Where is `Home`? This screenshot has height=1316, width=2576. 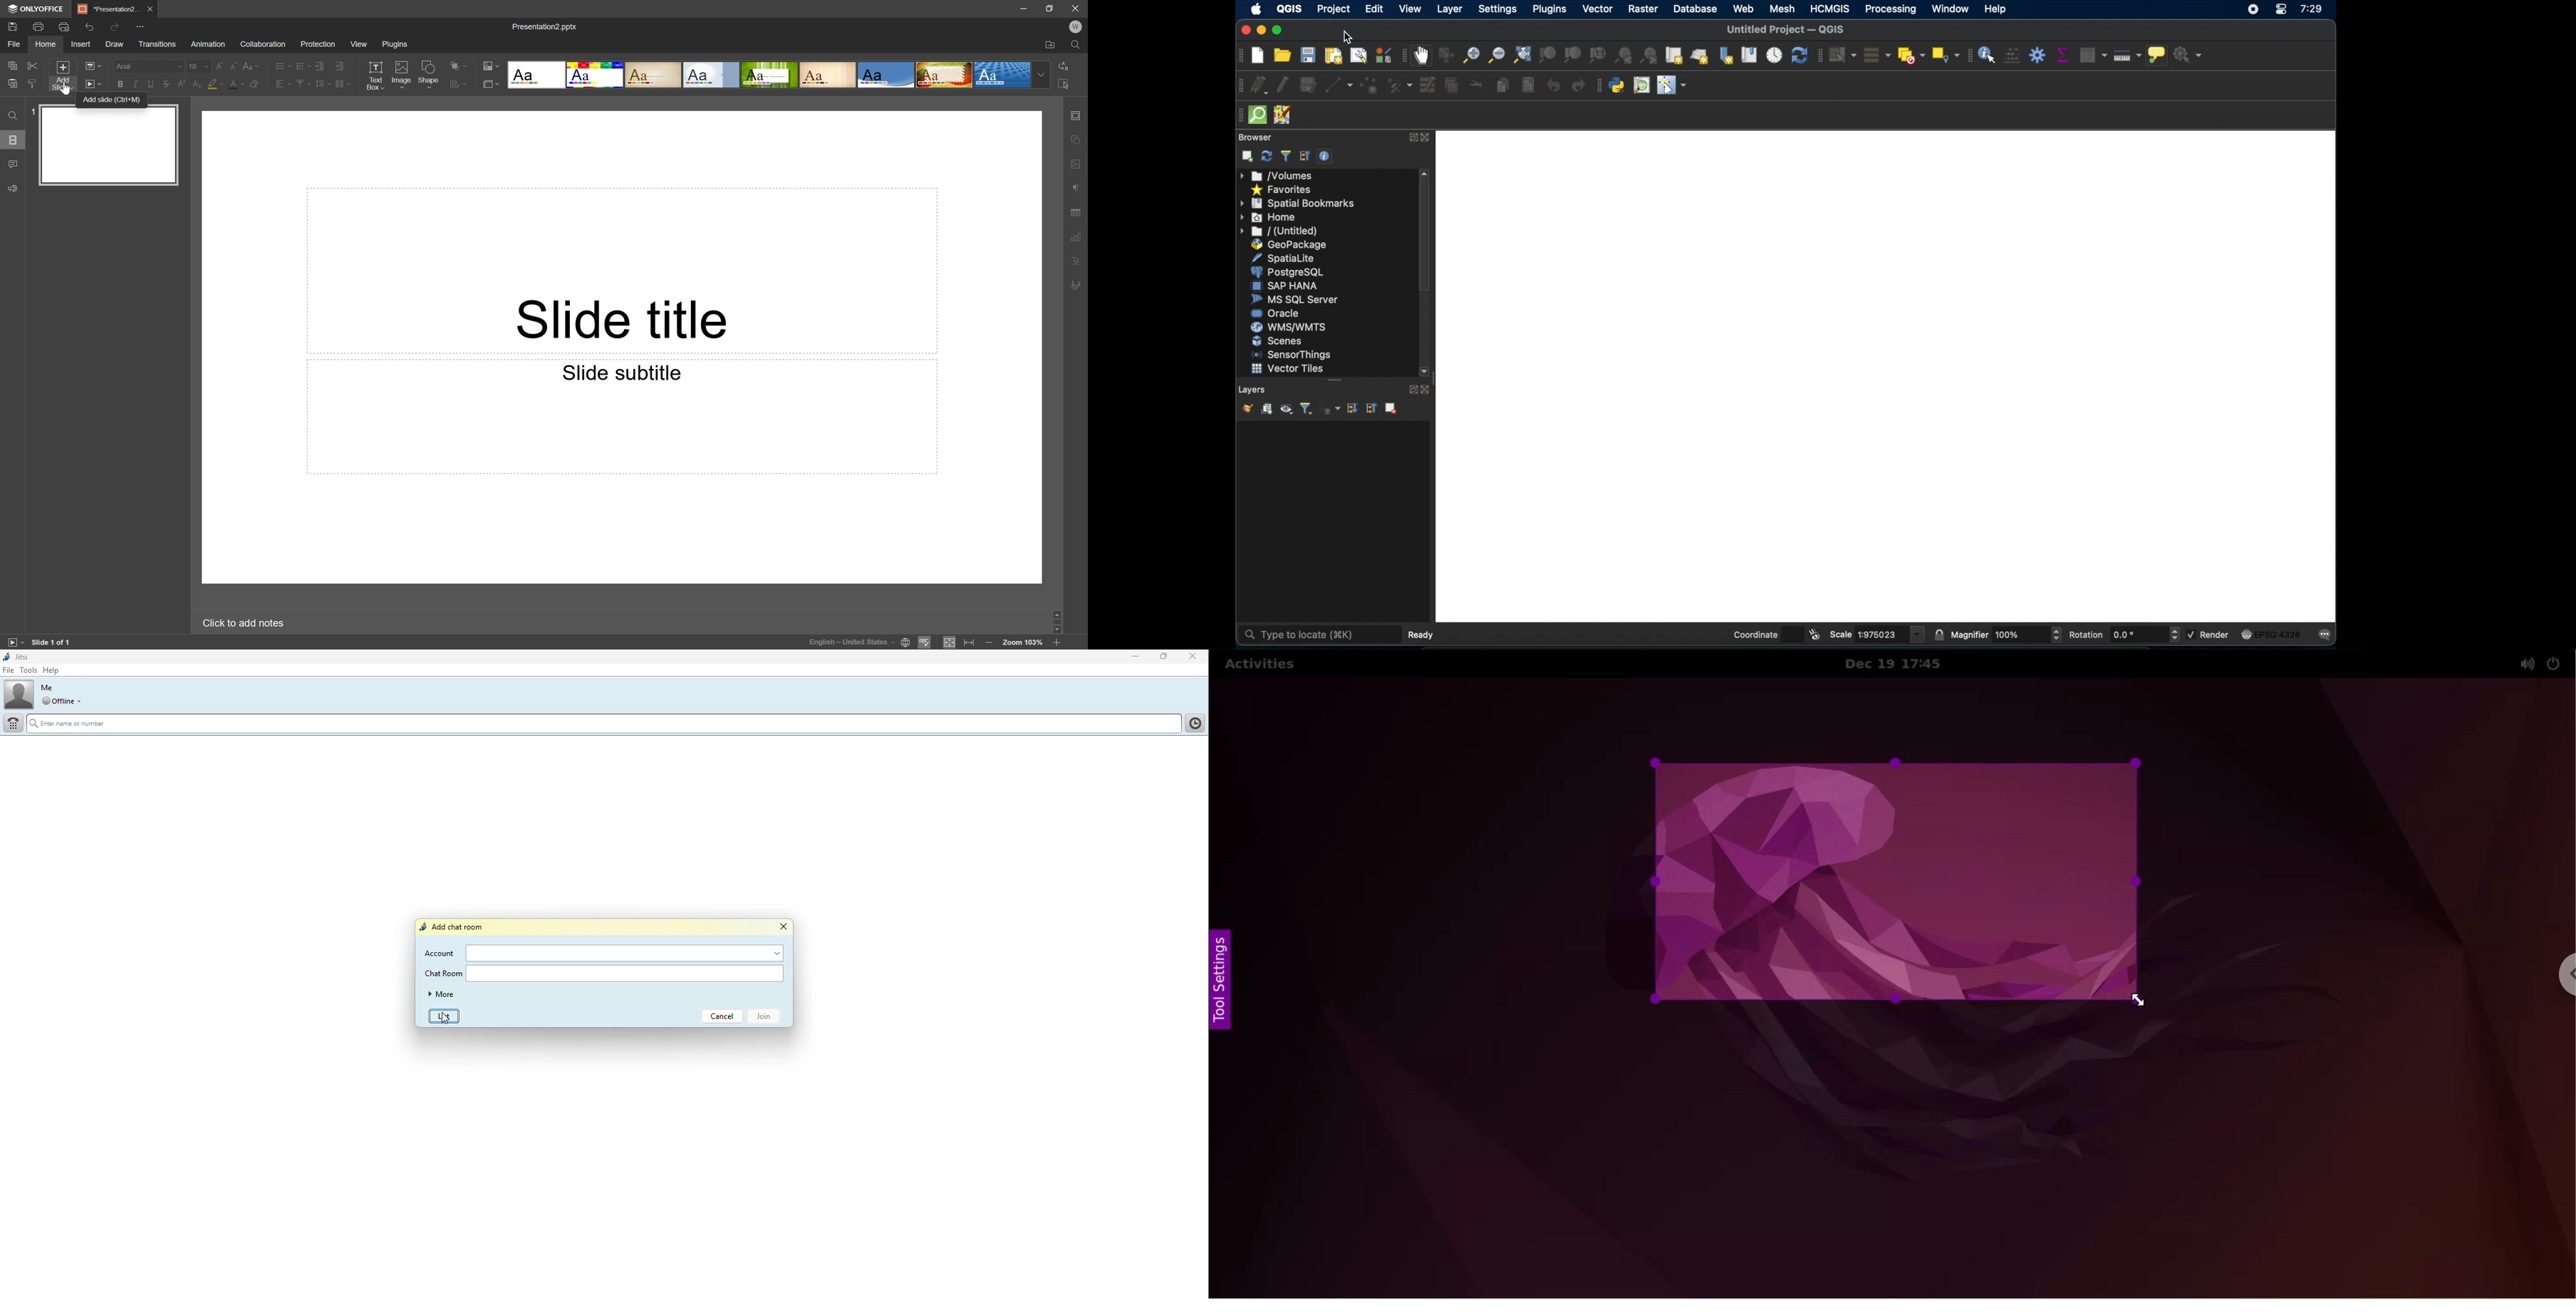 Home is located at coordinates (47, 45).